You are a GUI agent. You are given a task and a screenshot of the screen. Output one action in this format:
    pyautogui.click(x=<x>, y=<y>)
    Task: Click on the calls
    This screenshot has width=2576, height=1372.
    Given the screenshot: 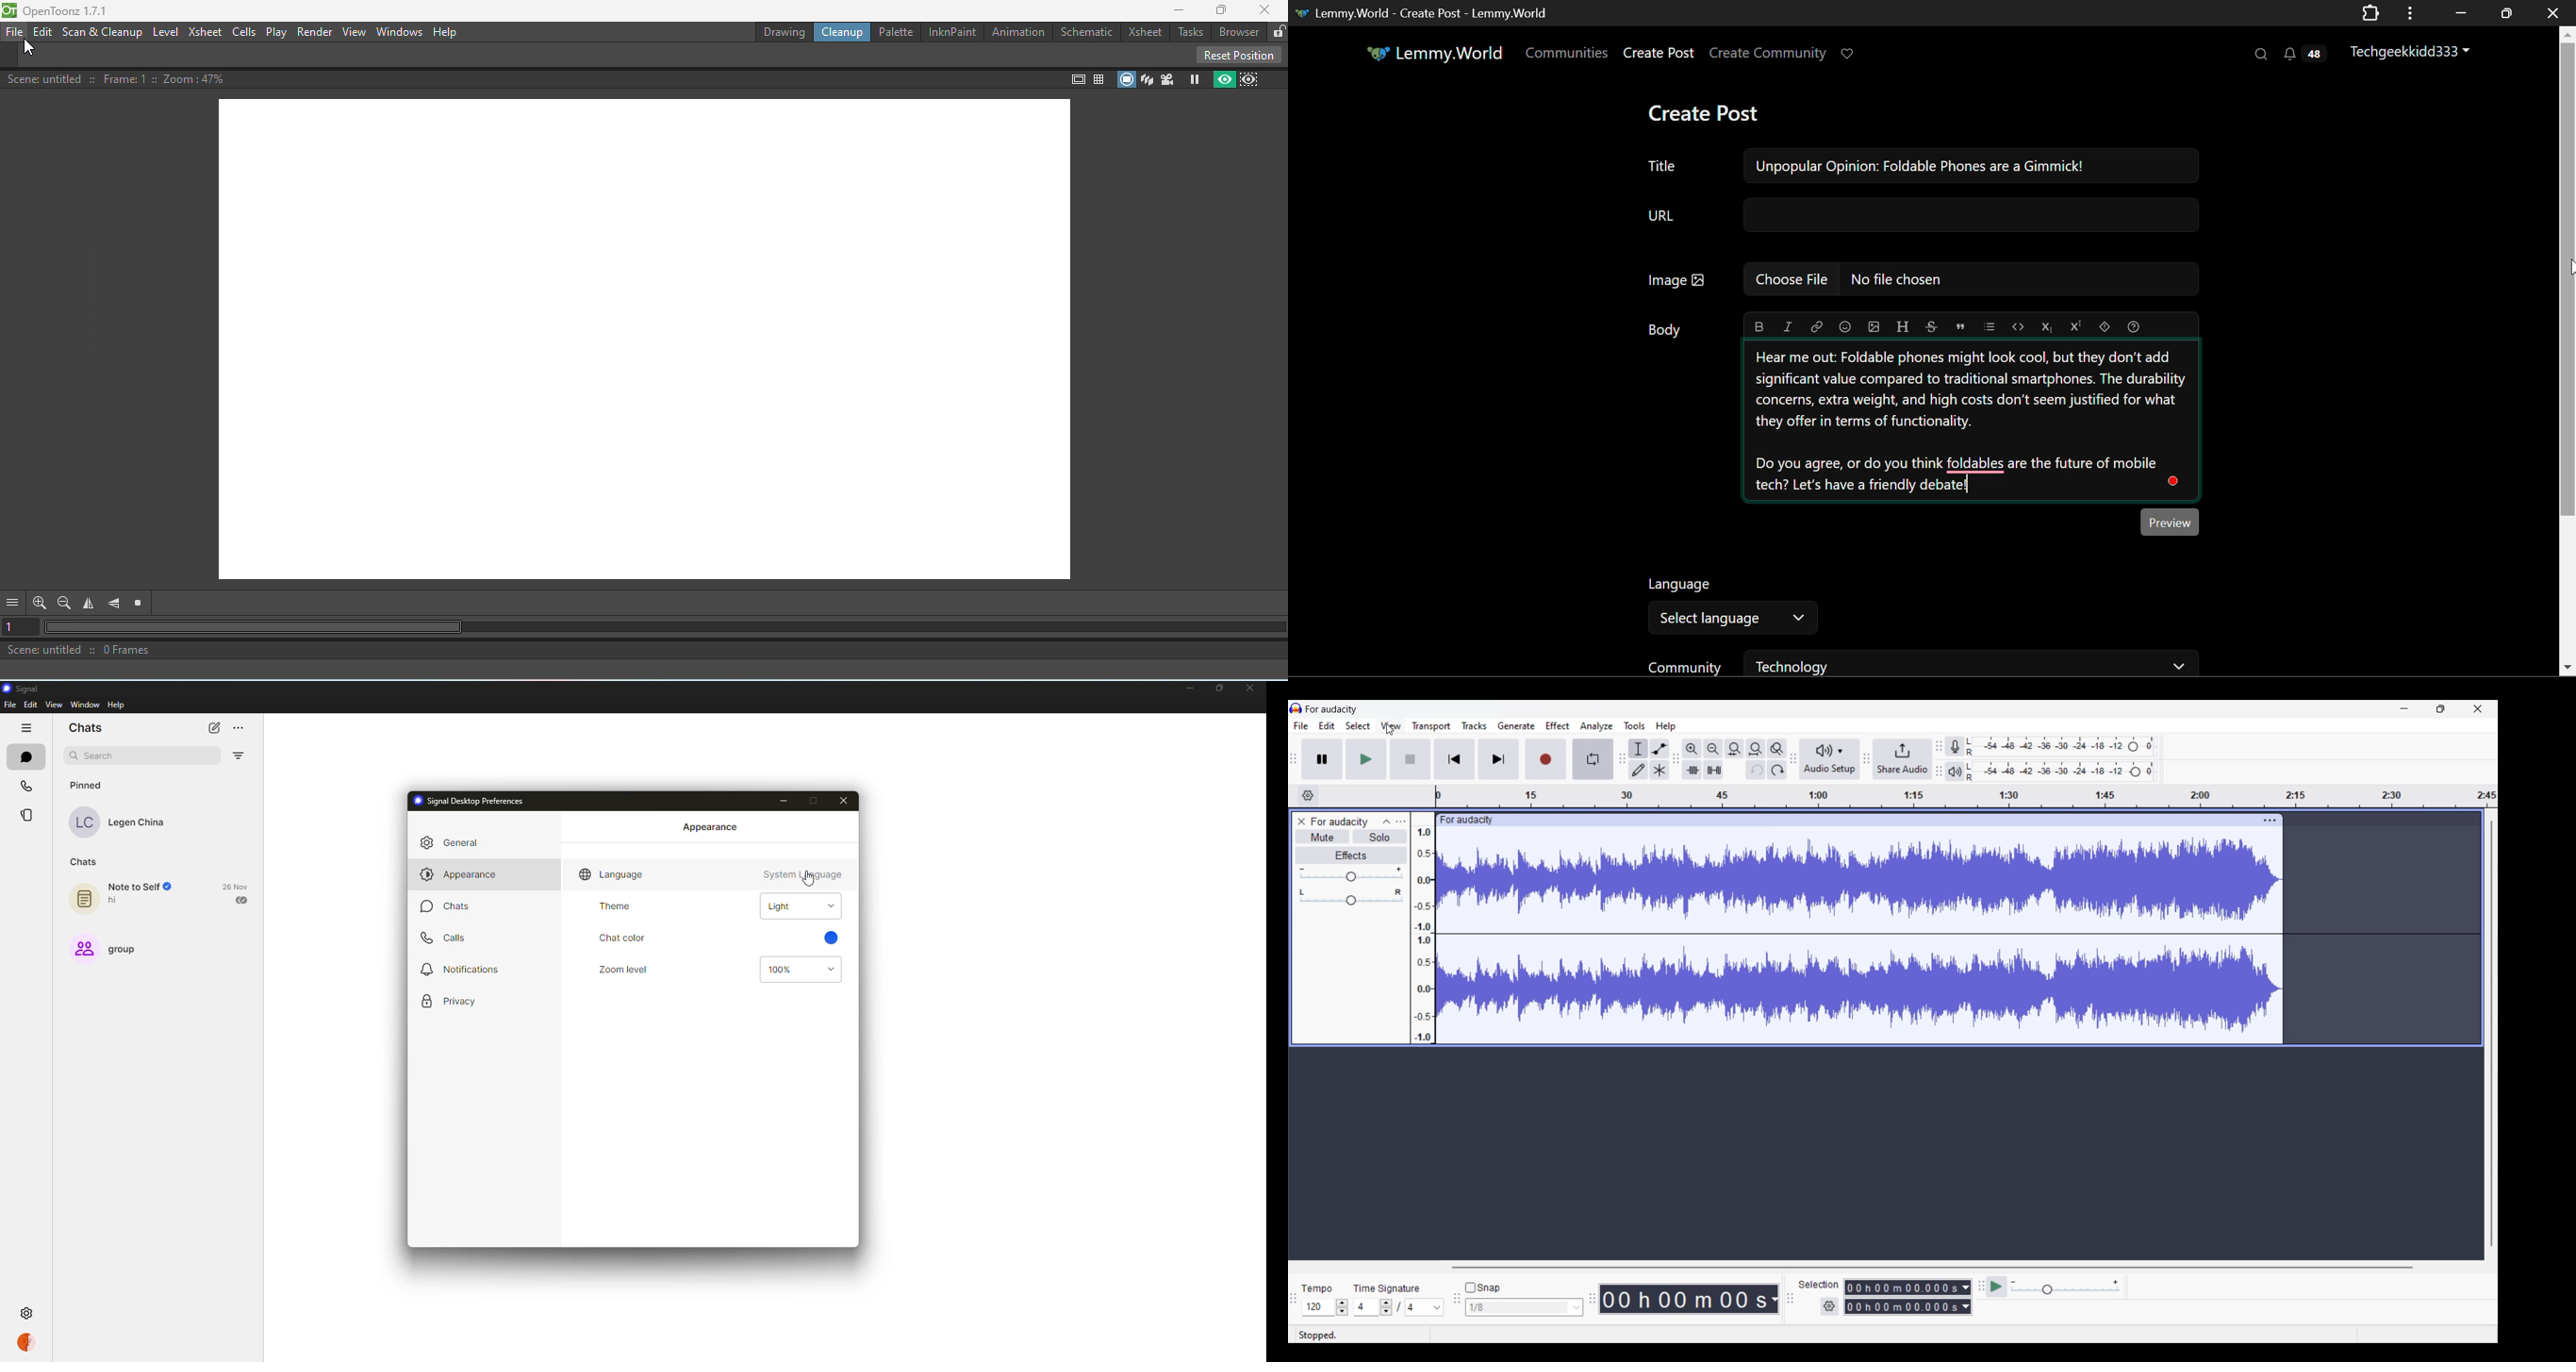 What is the action you would take?
    pyautogui.click(x=28, y=785)
    